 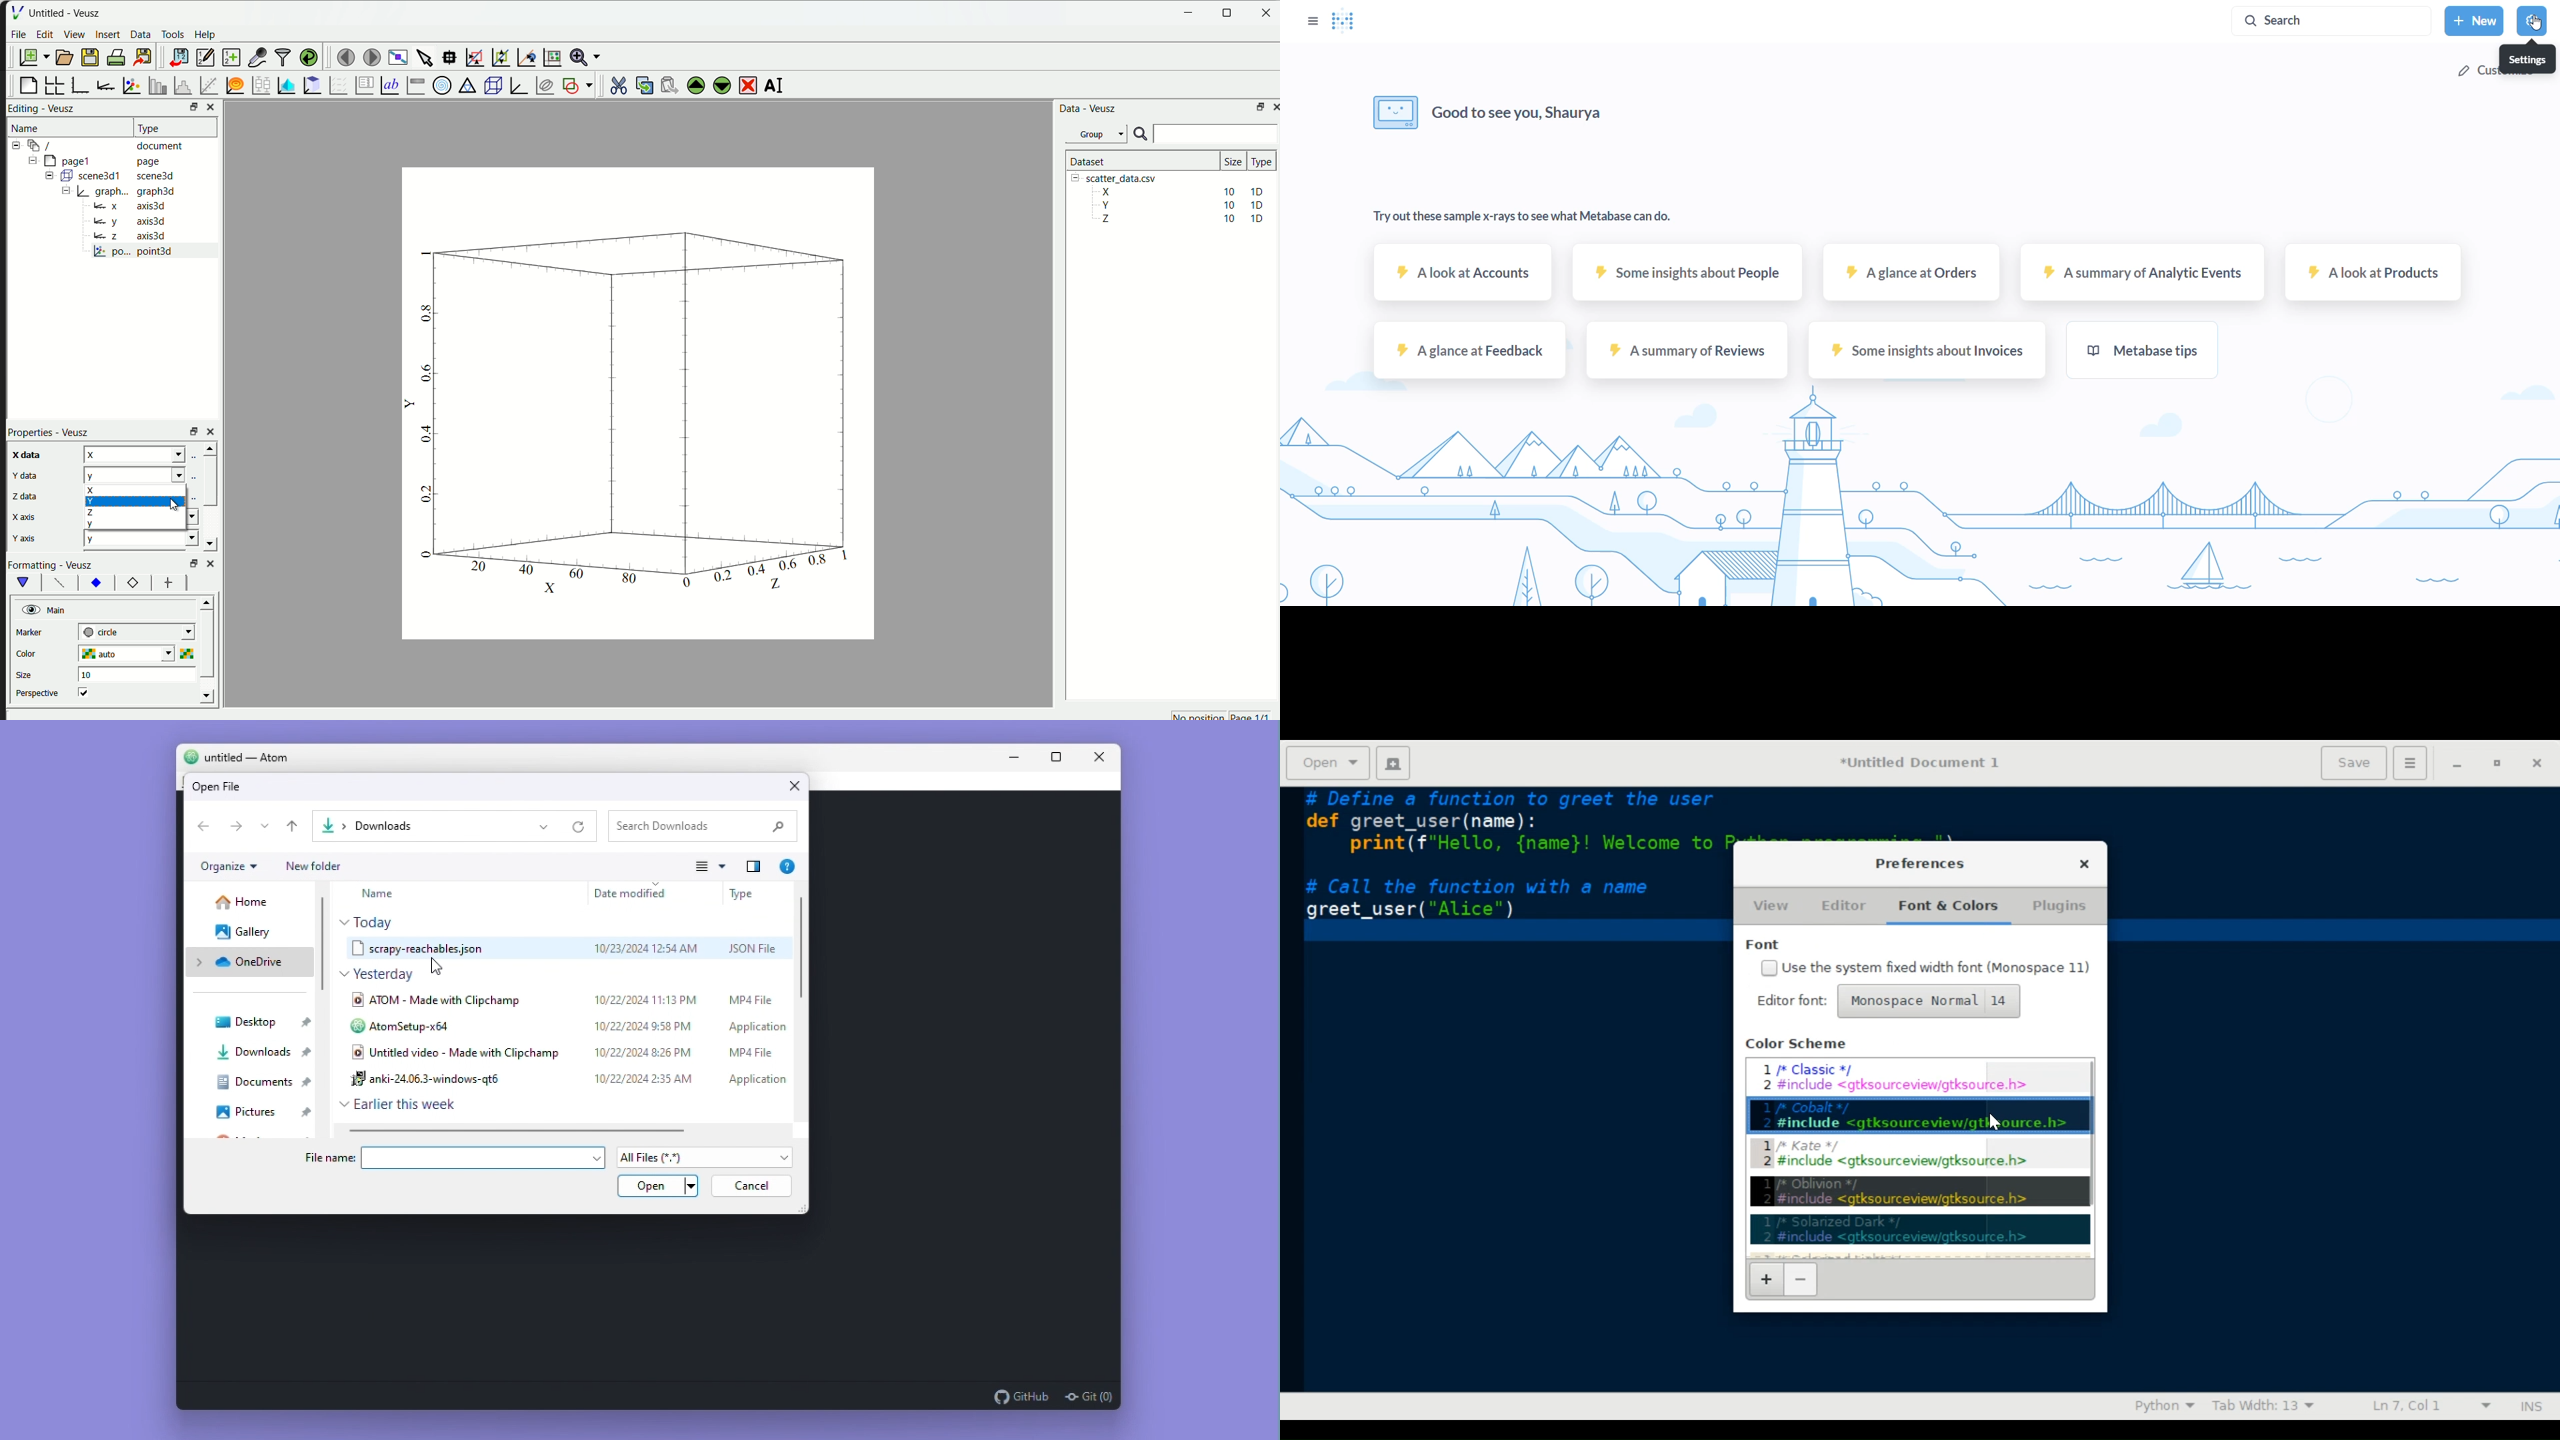 I want to click on cursor, so click(x=2538, y=21).